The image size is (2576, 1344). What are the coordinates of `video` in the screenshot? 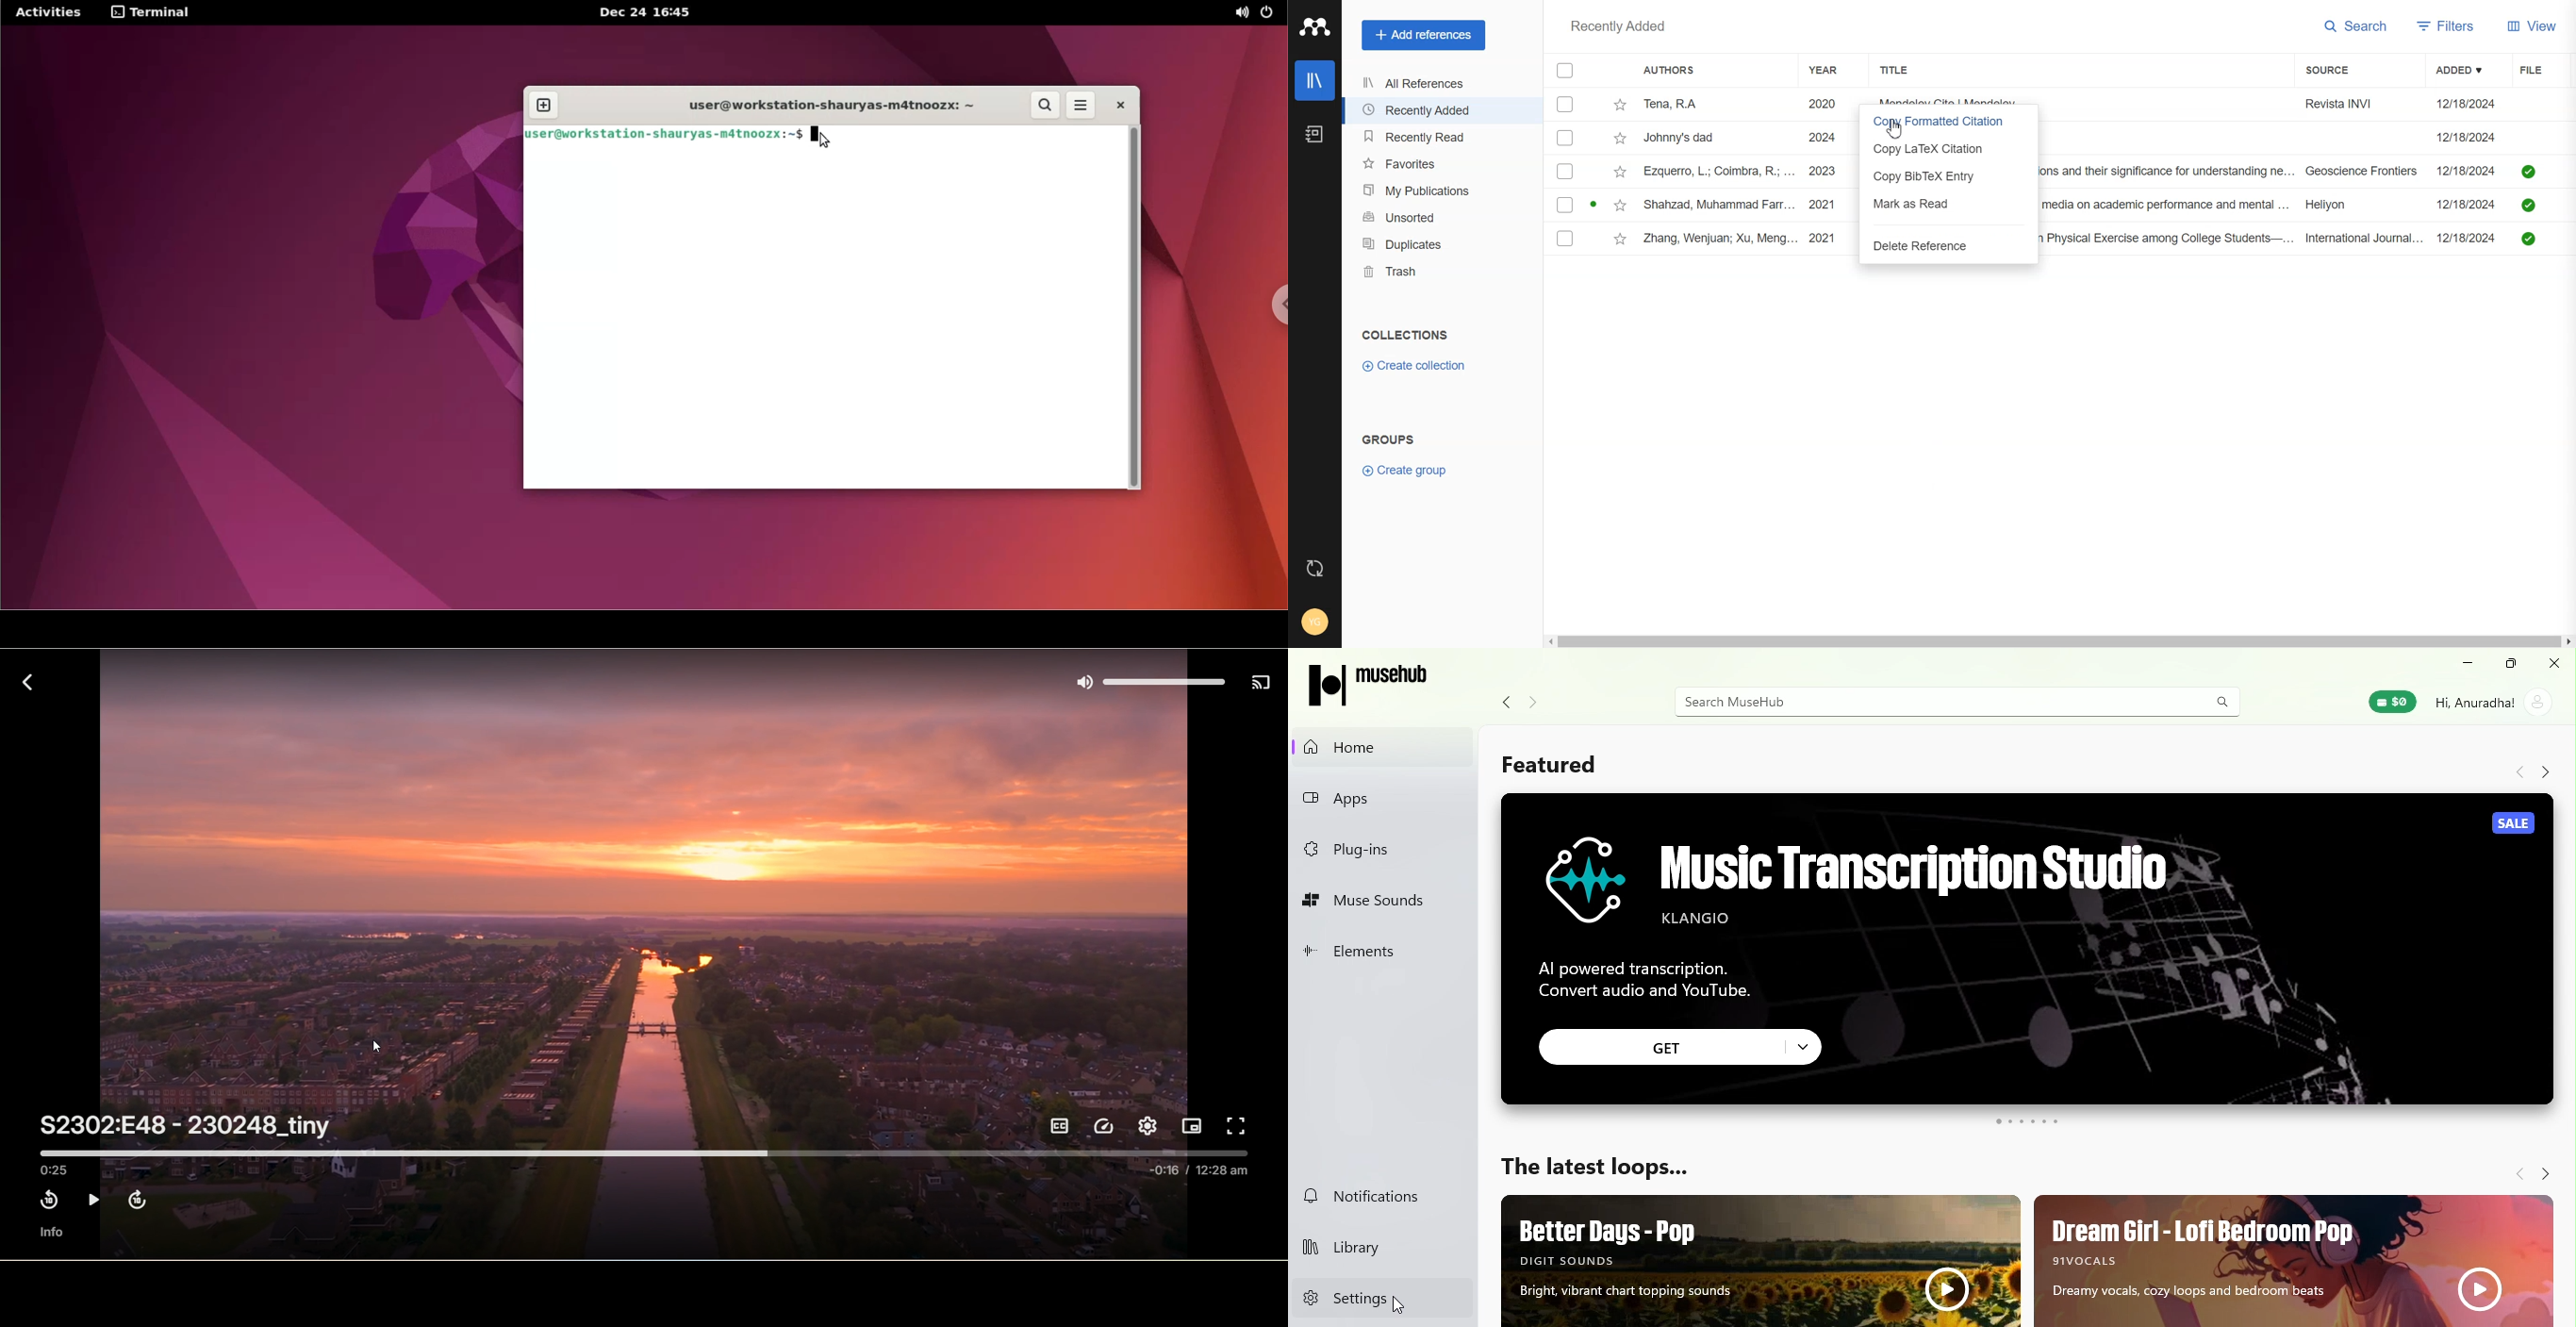 It's located at (646, 905).